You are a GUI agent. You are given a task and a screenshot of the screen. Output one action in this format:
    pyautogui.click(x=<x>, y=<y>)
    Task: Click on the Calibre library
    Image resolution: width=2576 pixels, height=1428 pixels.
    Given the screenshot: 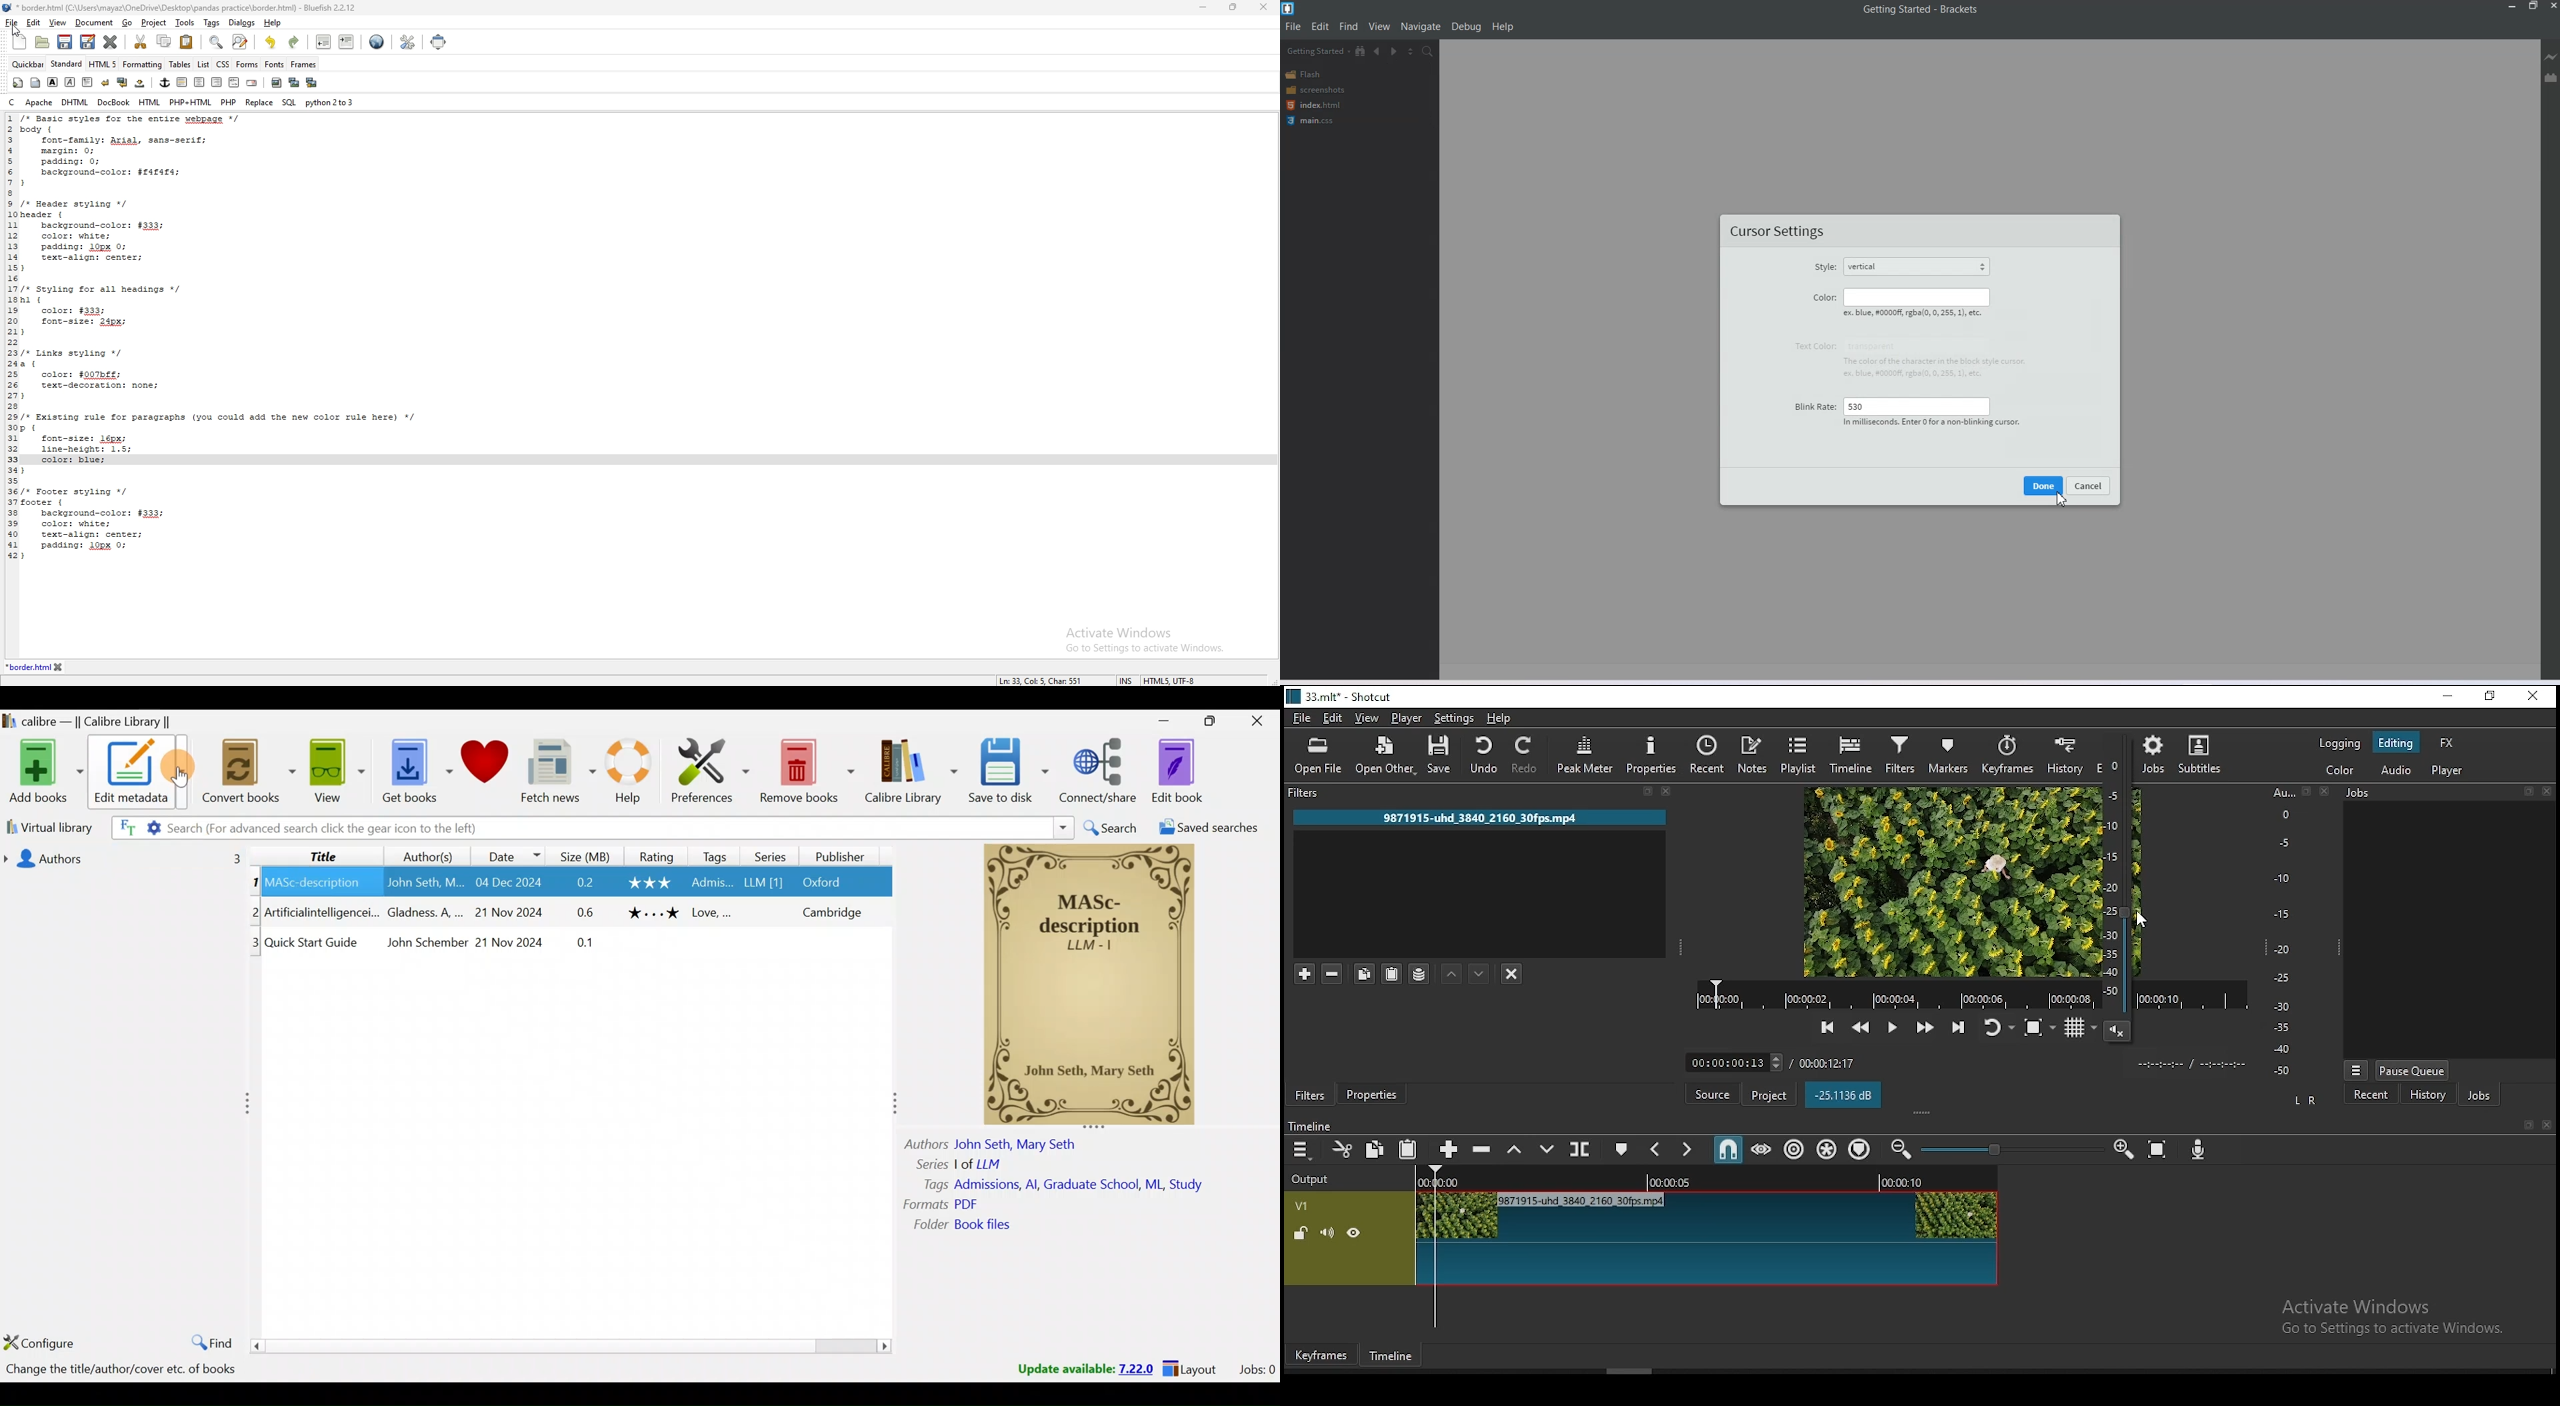 What is the action you would take?
    pyautogui.click(x=913, y=775)
    